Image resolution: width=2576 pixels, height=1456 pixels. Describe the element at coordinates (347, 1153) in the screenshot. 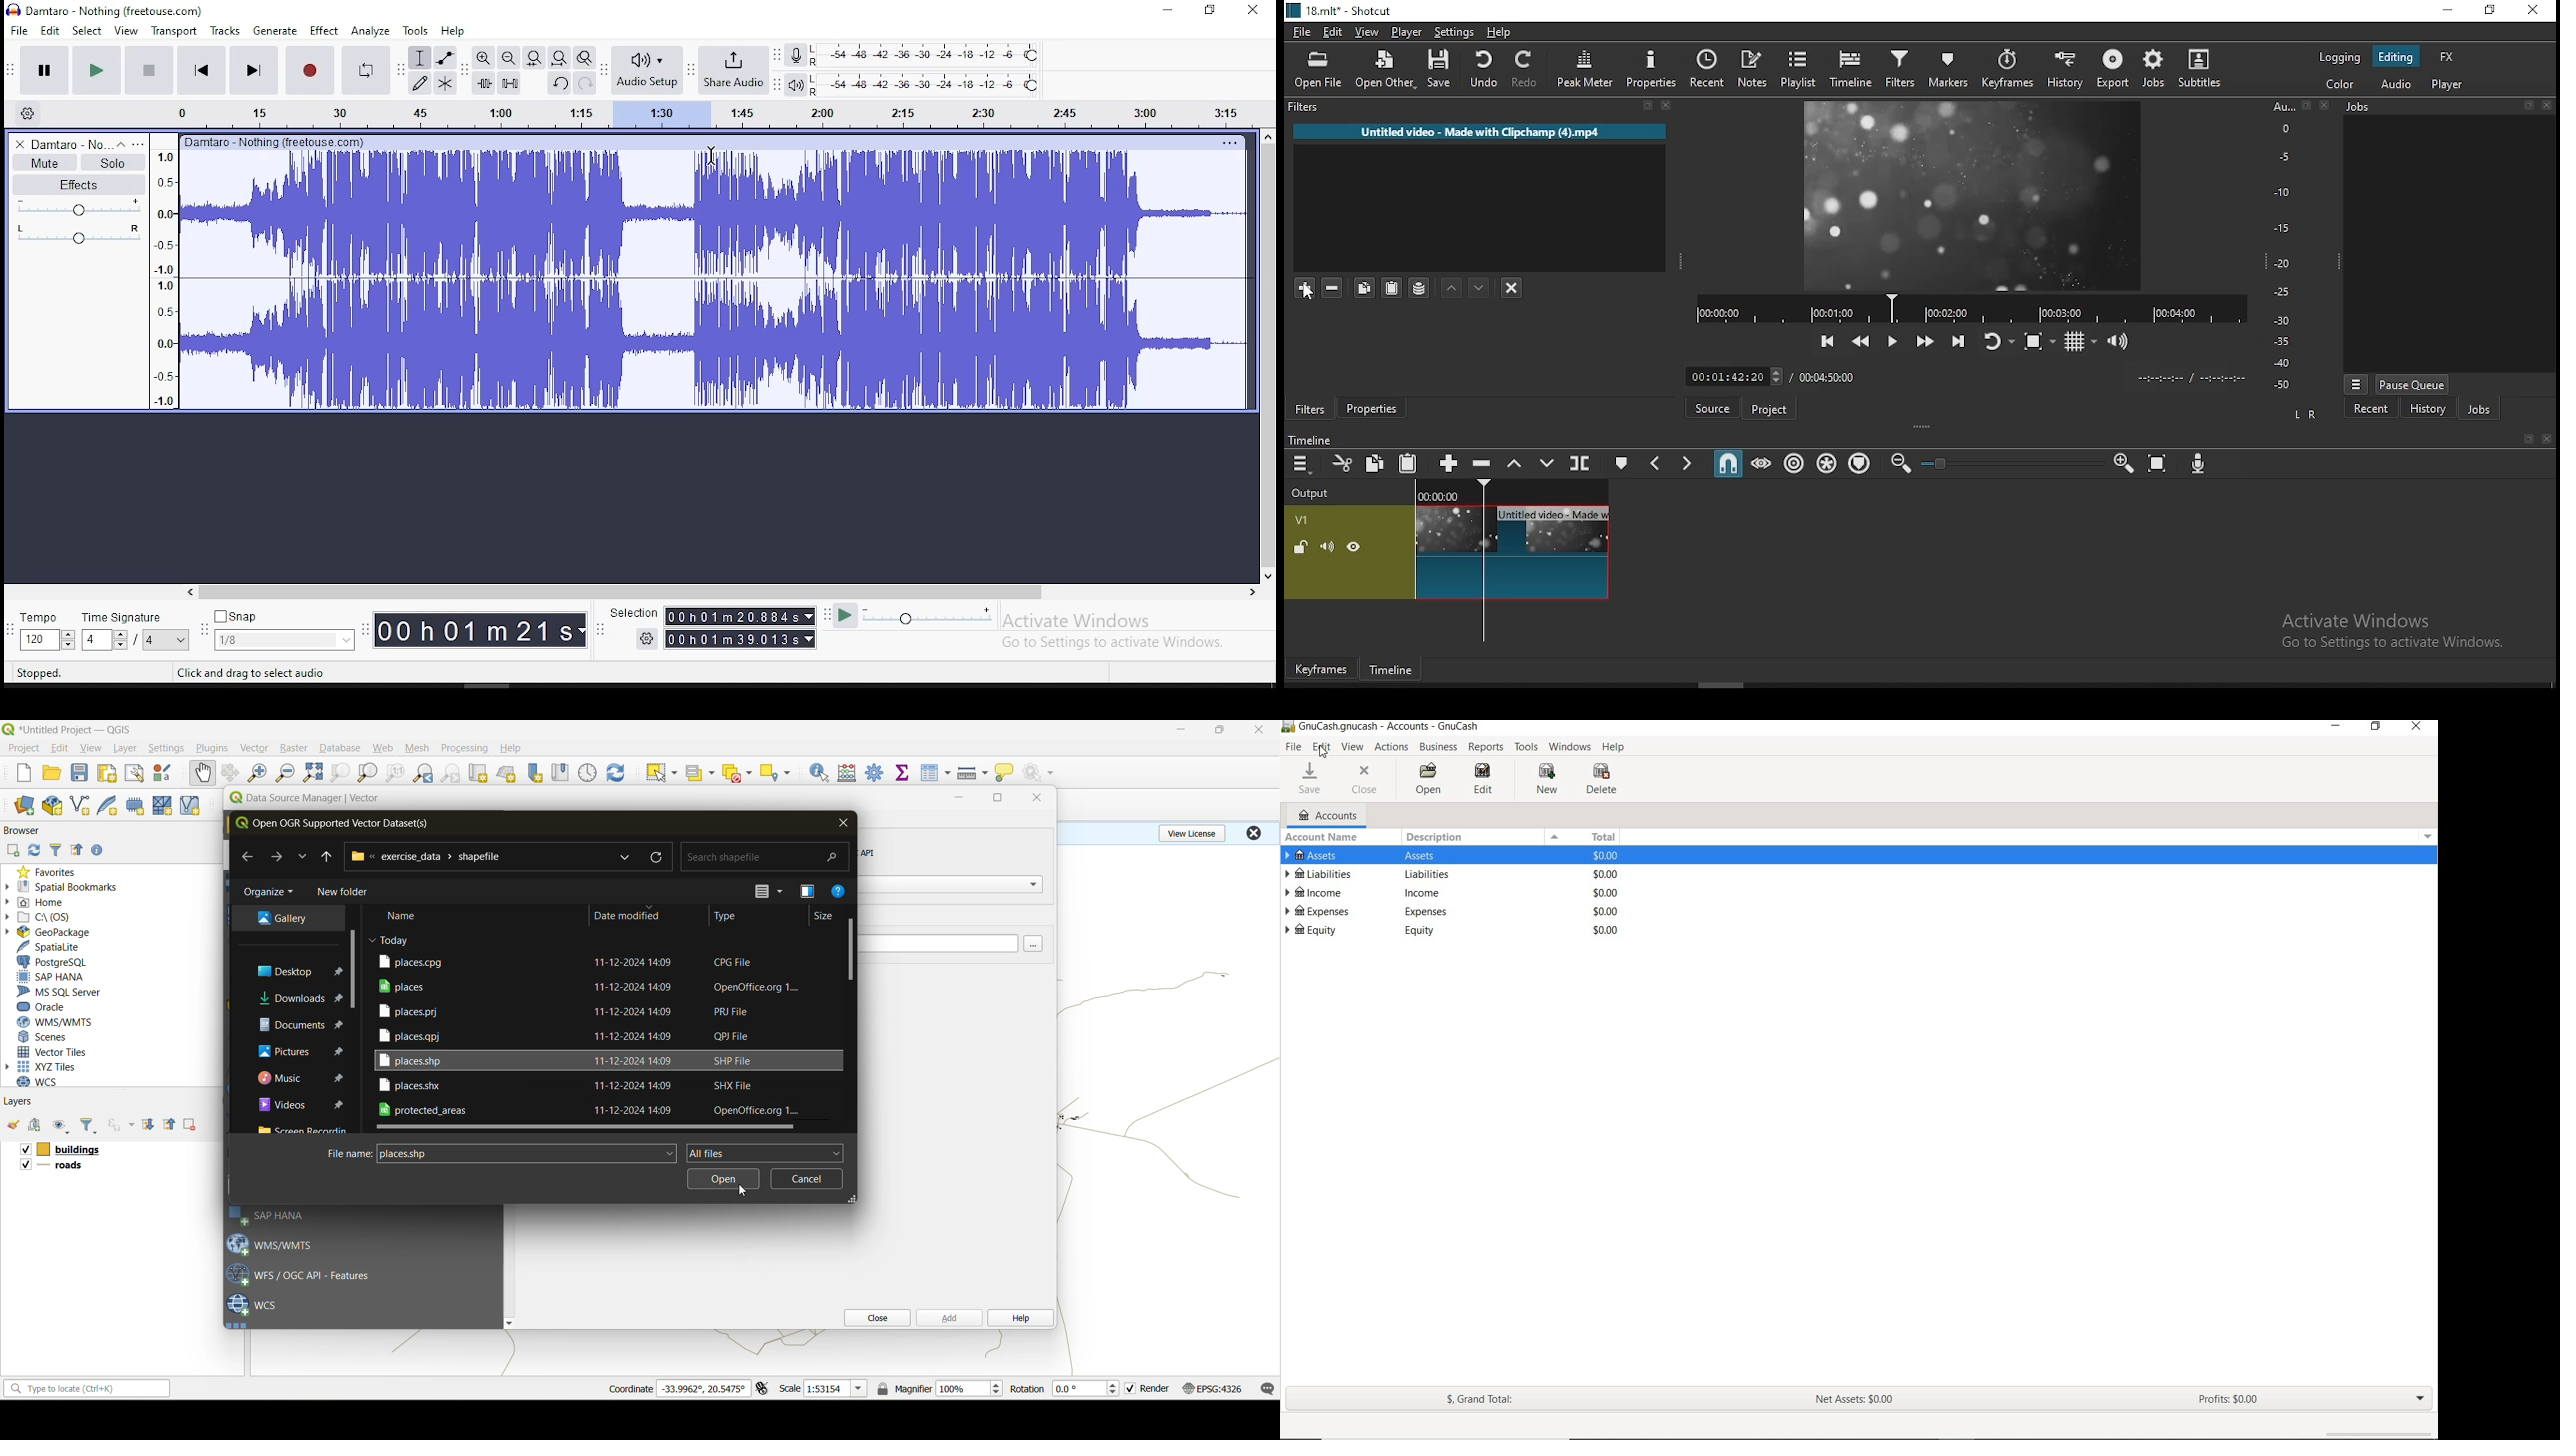

I see `filename` at that location.